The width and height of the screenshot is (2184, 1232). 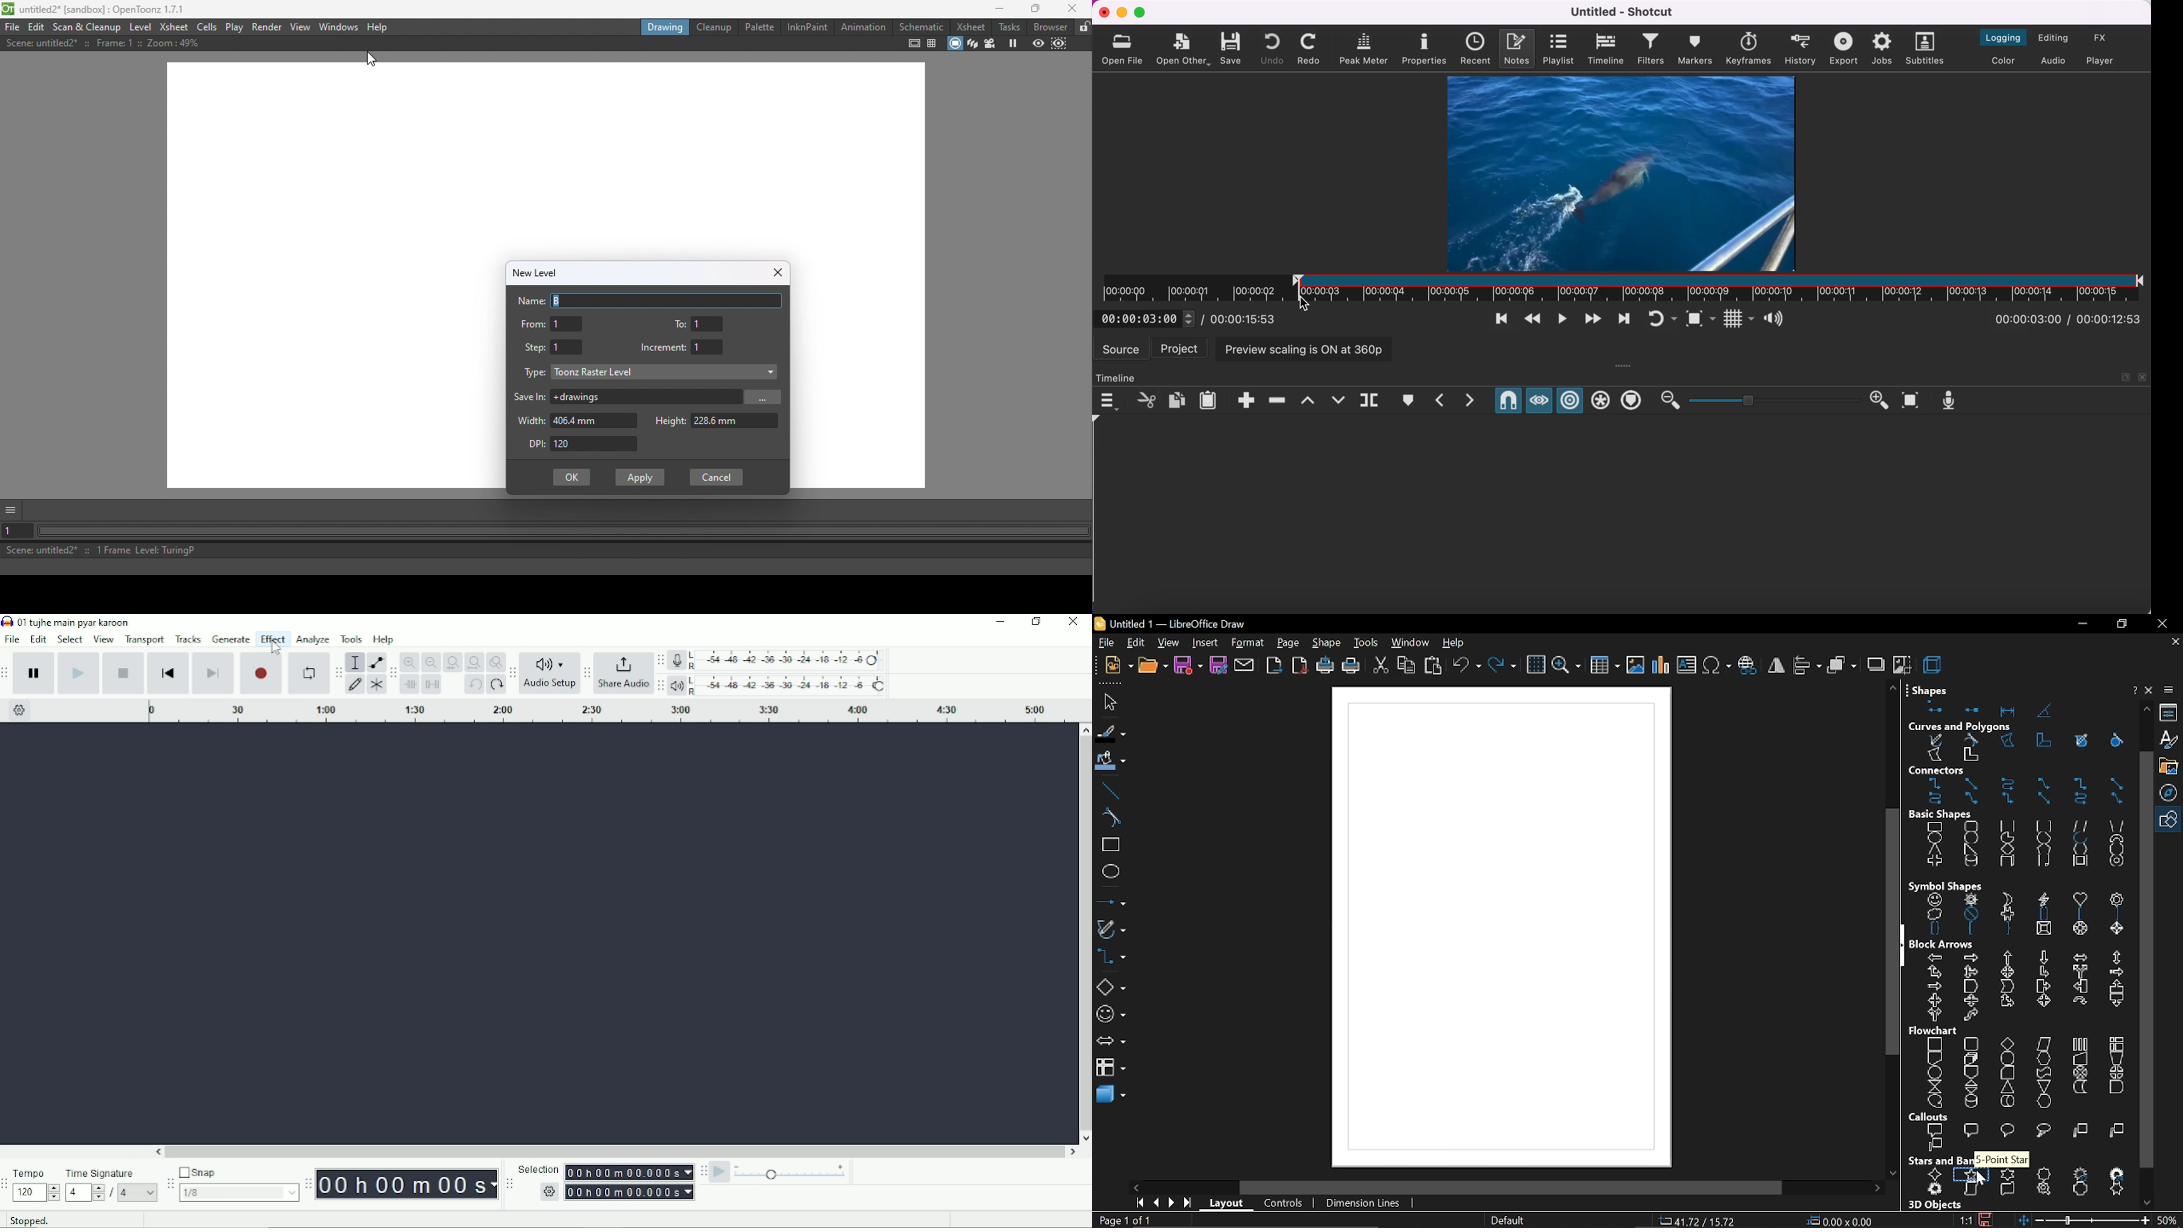 I want to click on stars, so click(x=1936, y=1159).